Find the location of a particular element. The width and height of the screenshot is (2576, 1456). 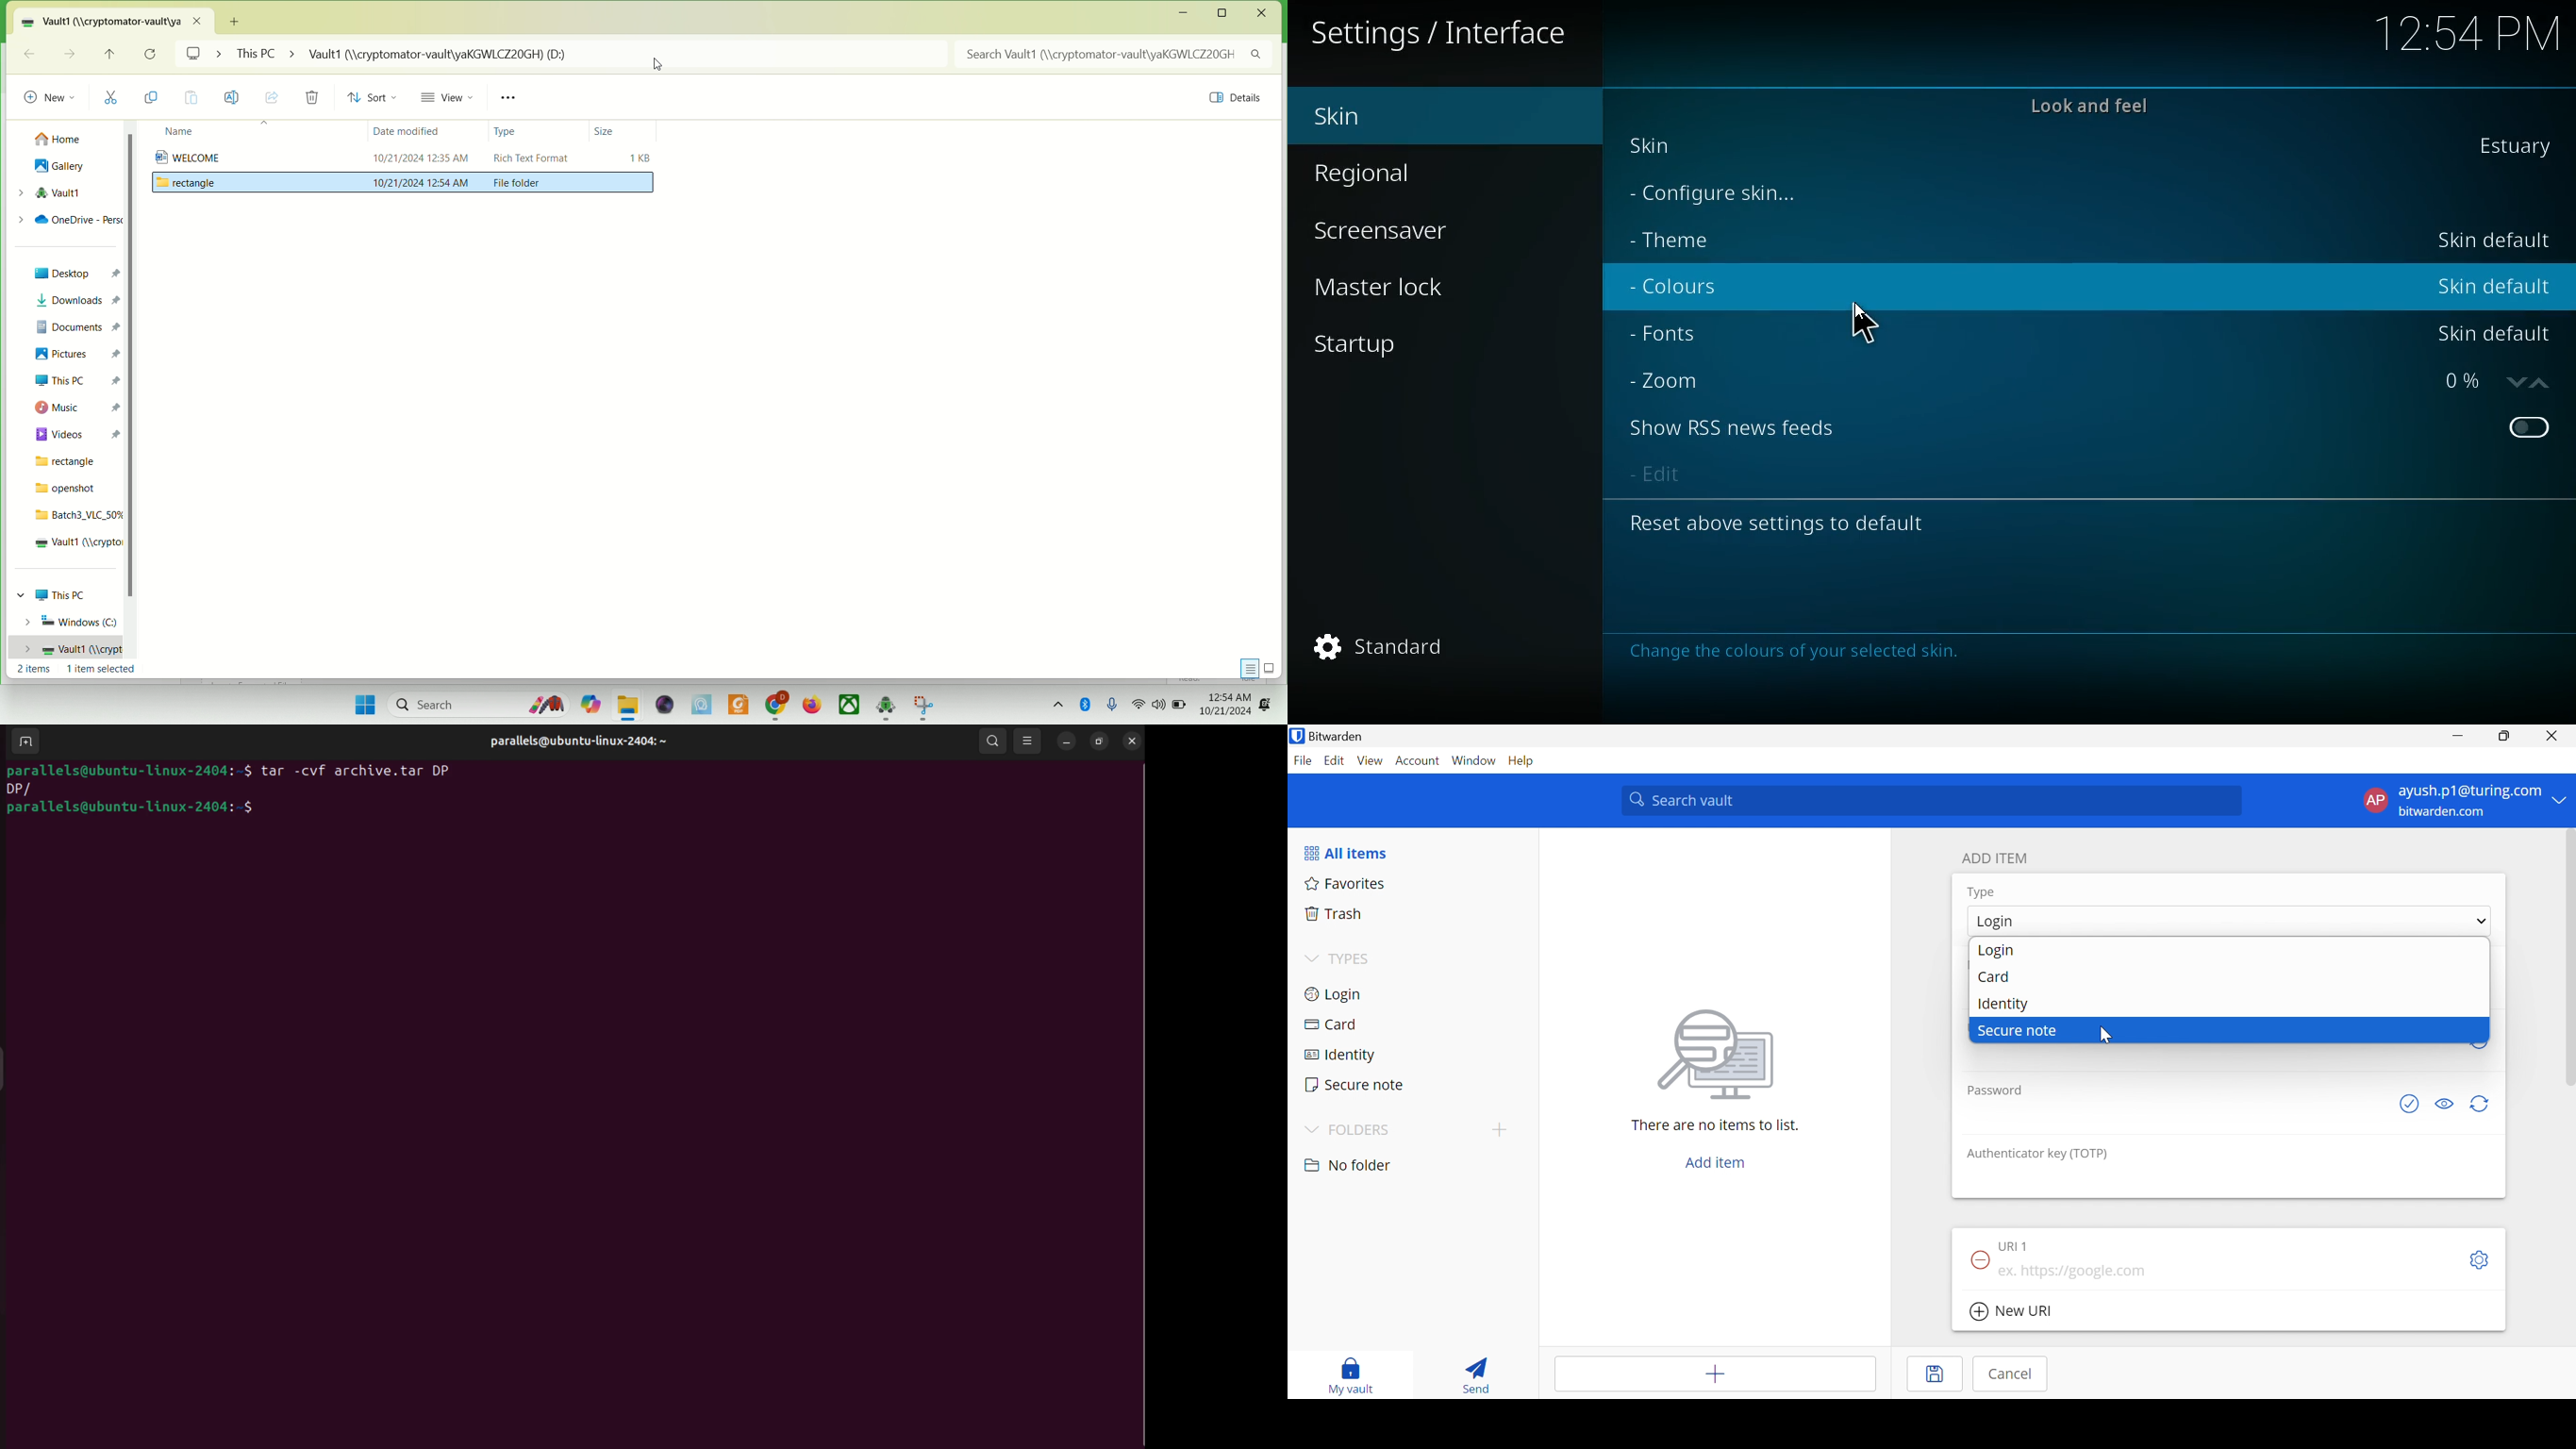

app is located at coordinates (923, 707).